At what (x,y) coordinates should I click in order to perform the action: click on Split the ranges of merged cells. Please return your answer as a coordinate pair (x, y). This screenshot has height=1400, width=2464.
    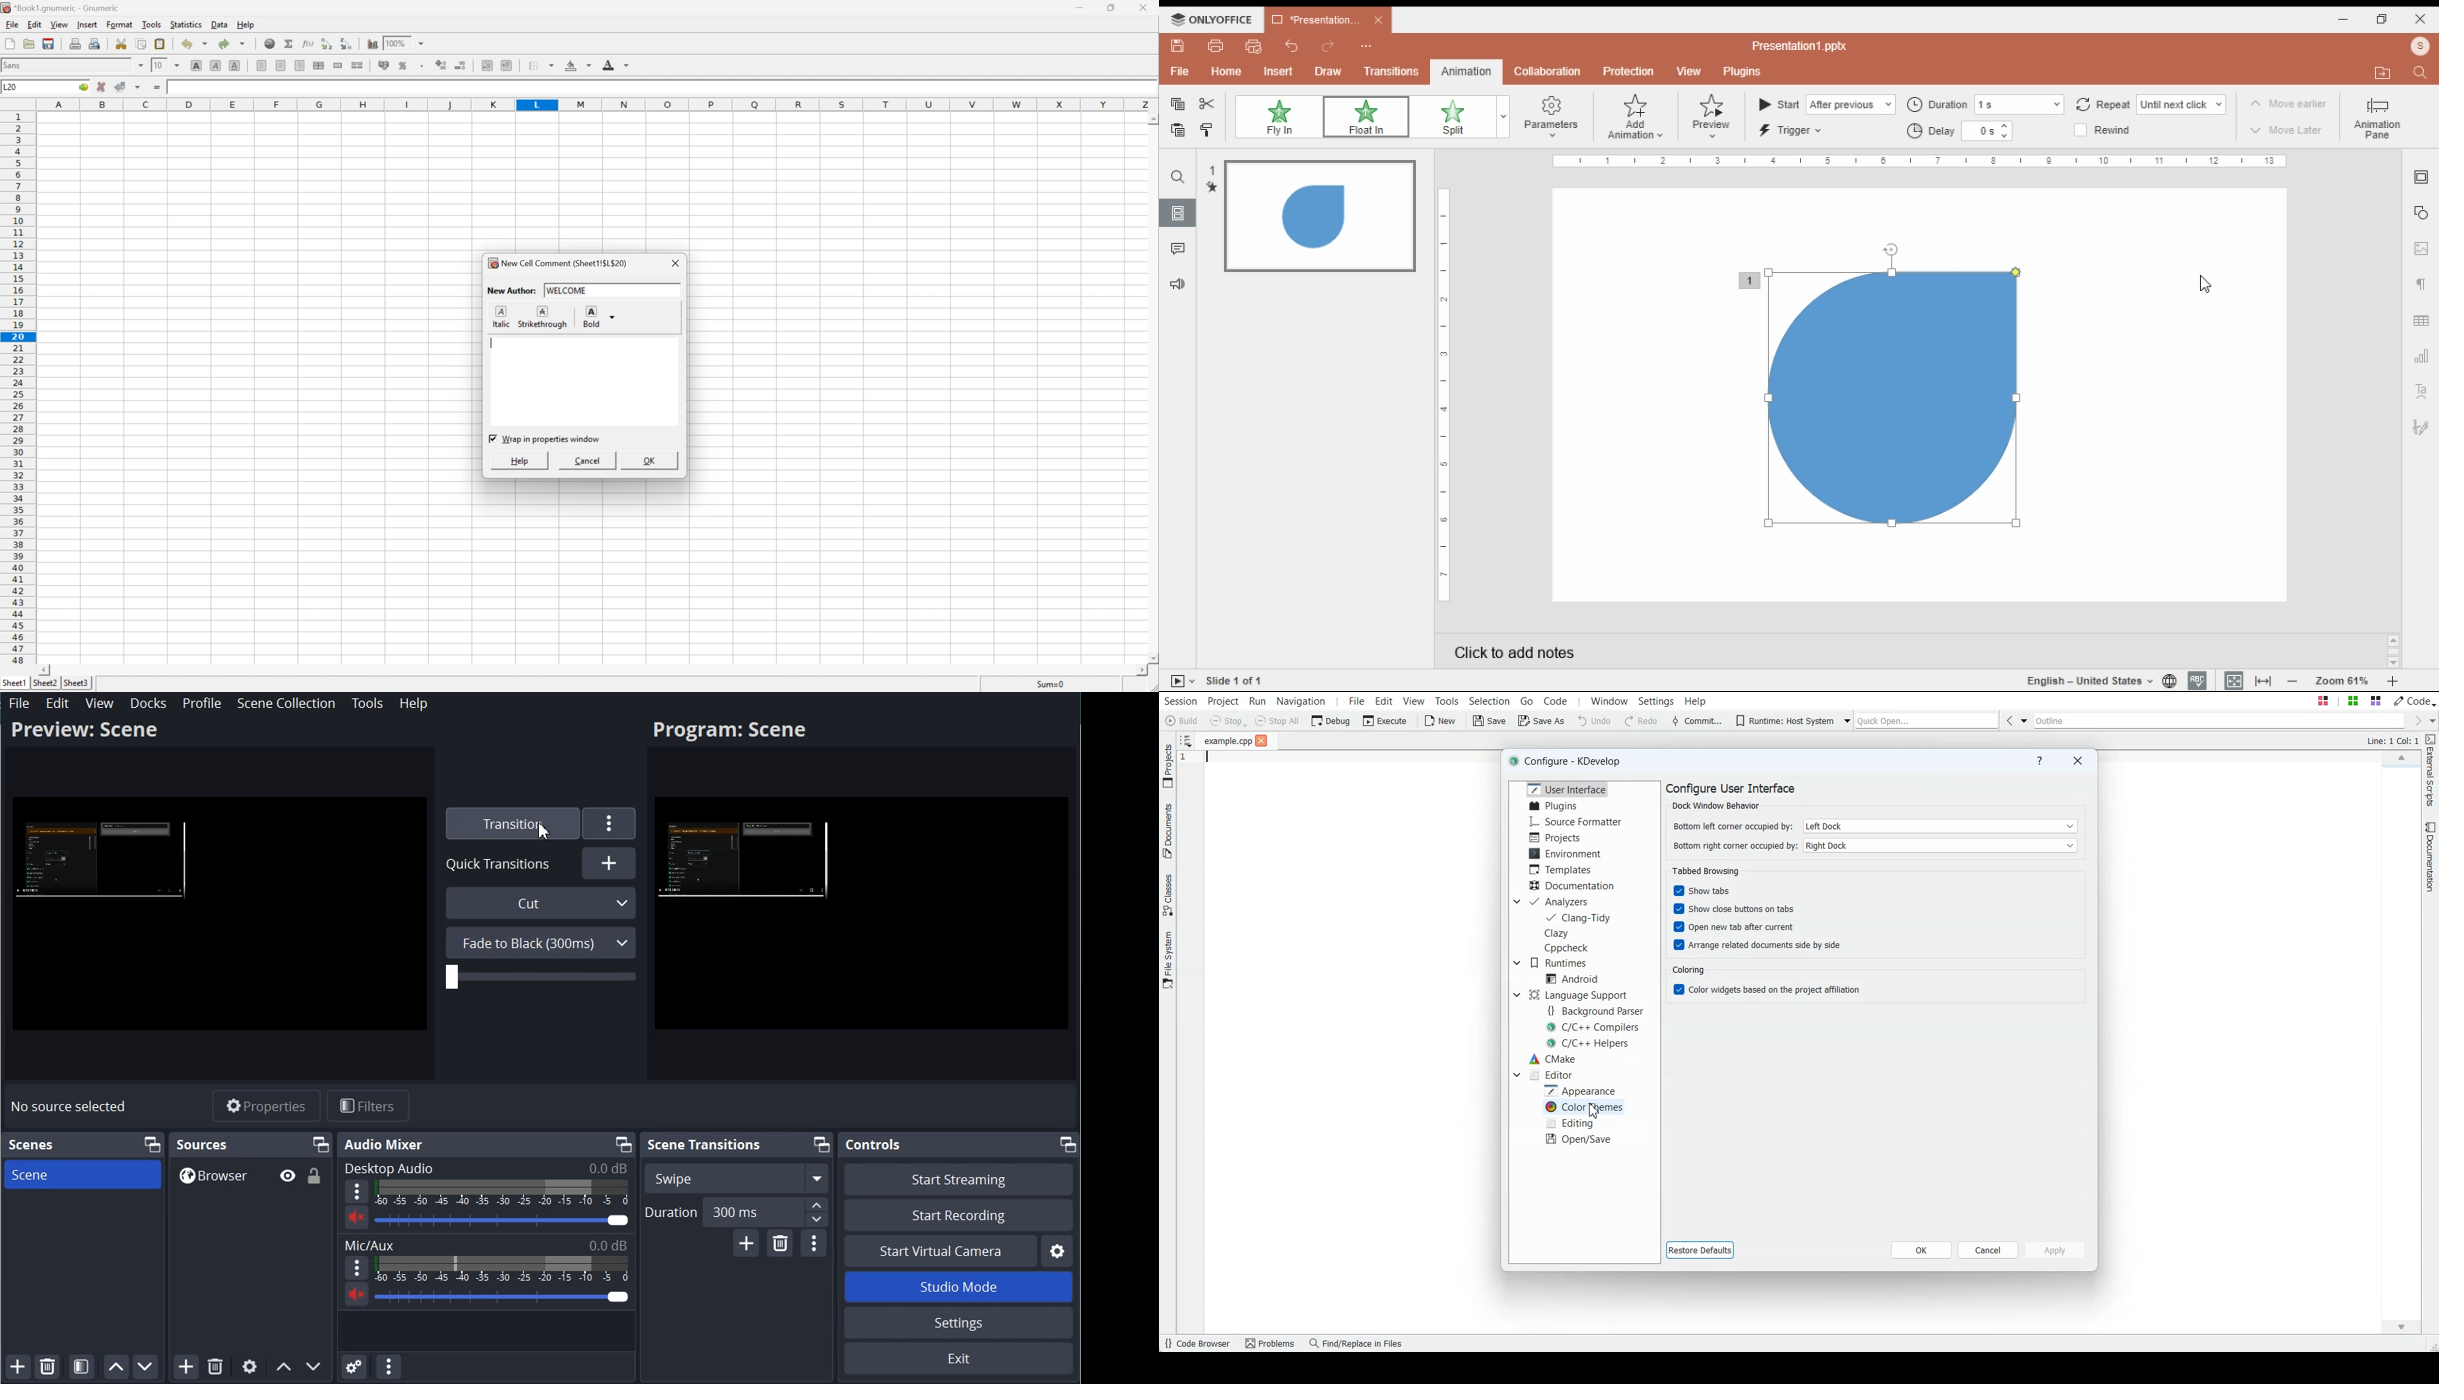
    Looking at the image, I should click on (358, 64).